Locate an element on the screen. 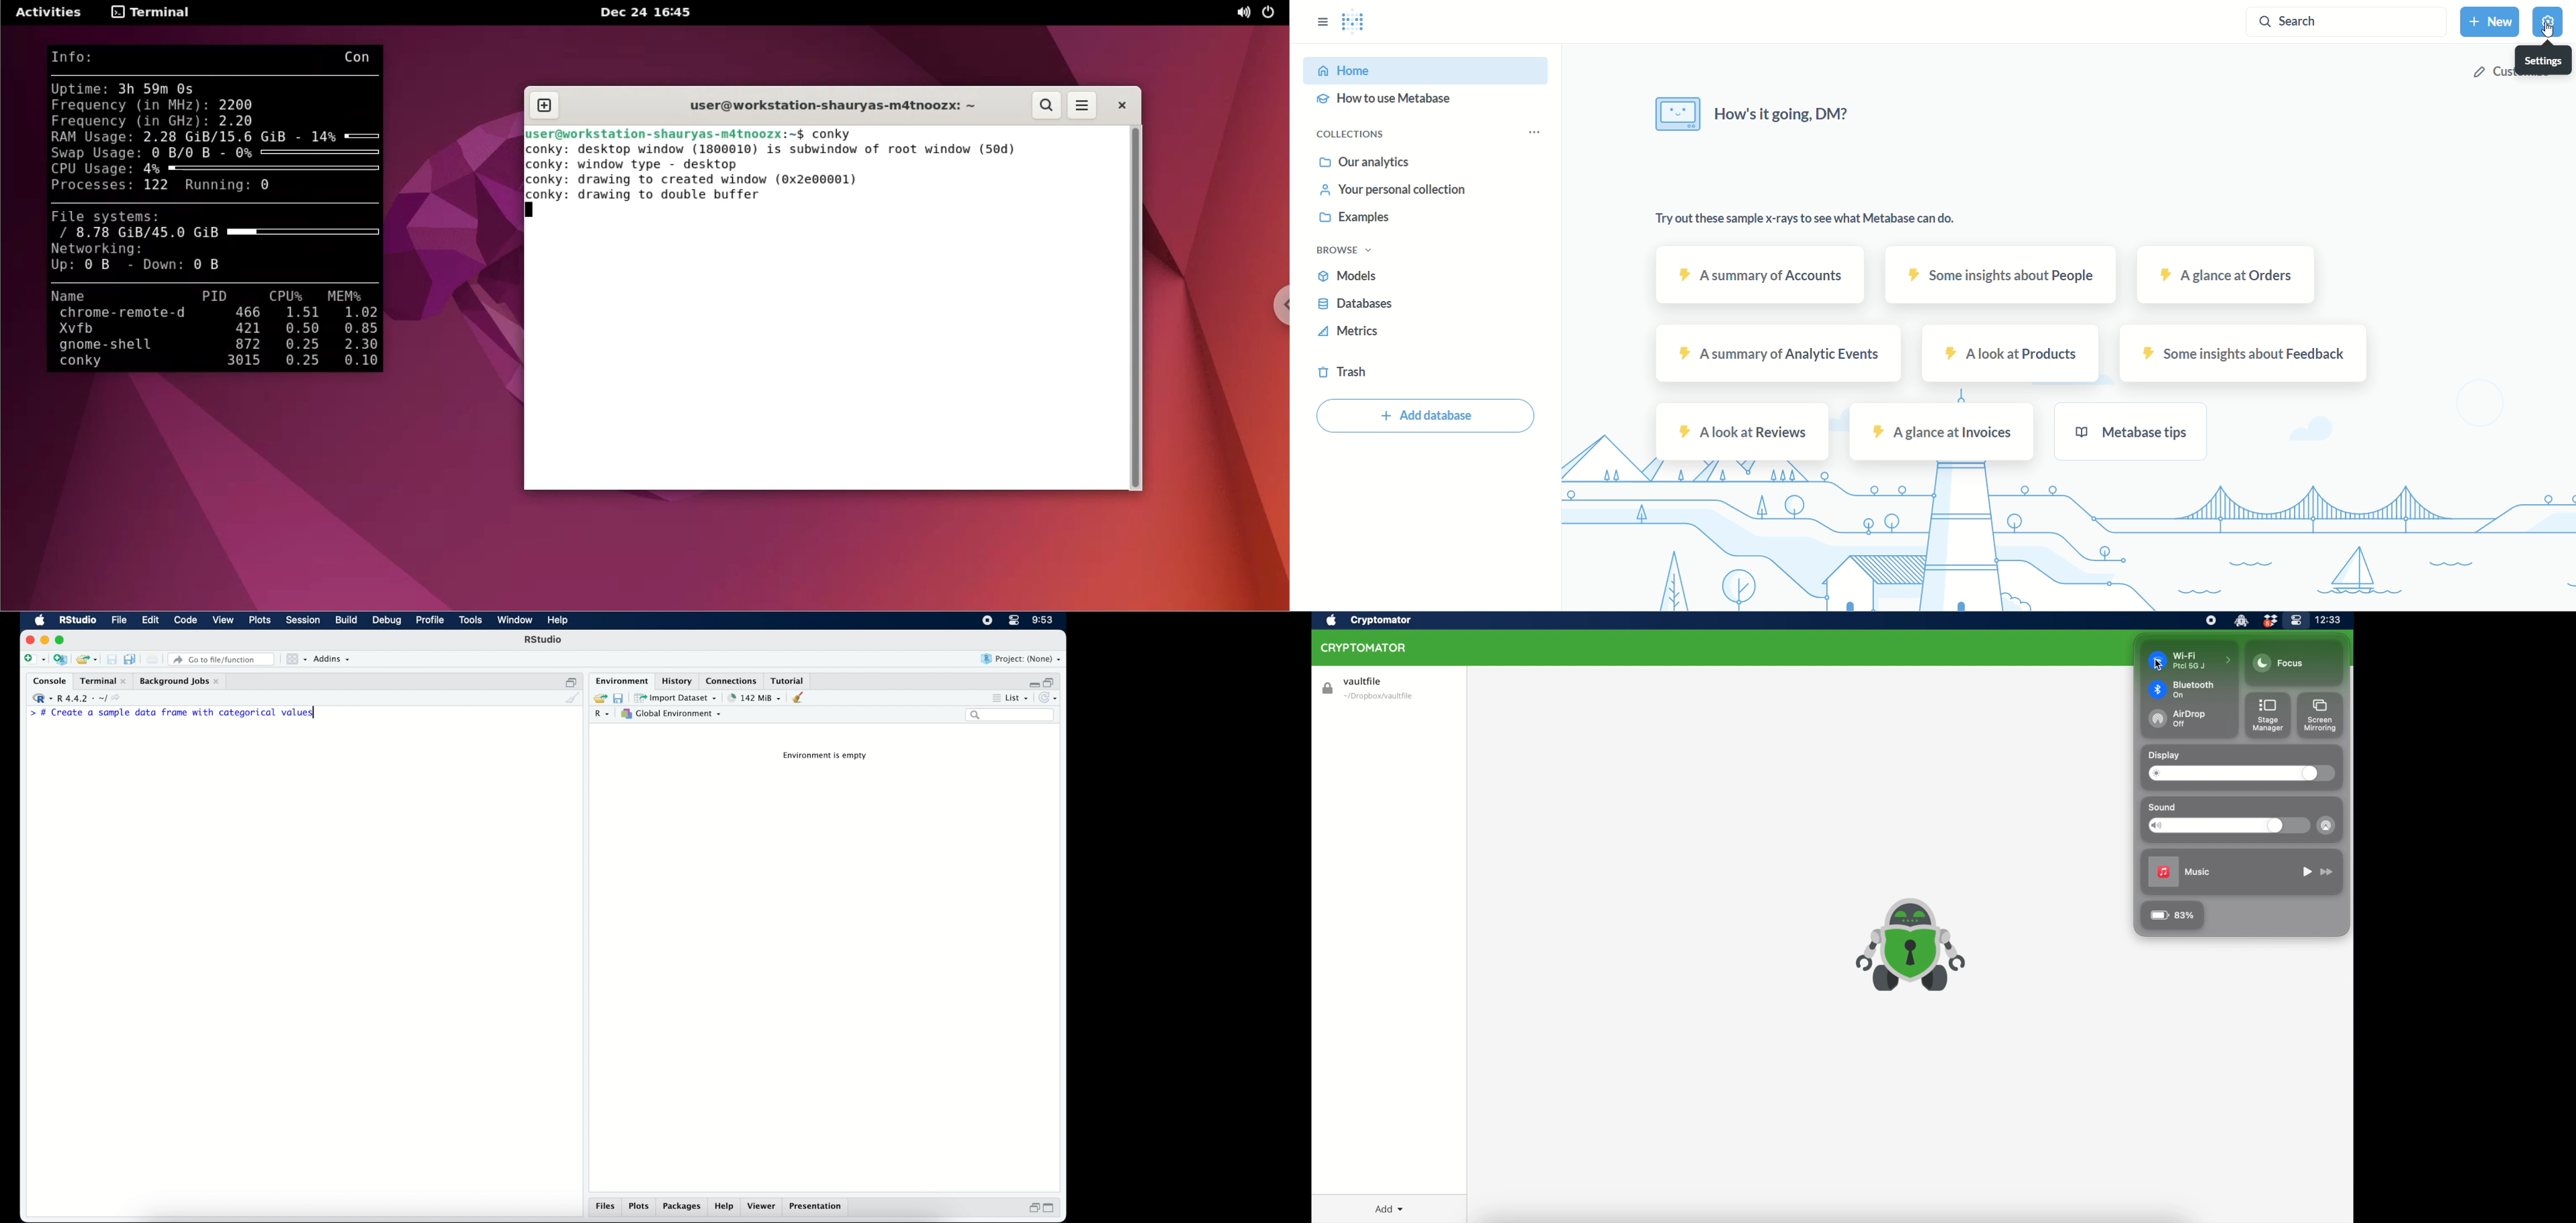 The width and height of the screenshot is (2576, 1232). debug is located at coordinates (386, 621).